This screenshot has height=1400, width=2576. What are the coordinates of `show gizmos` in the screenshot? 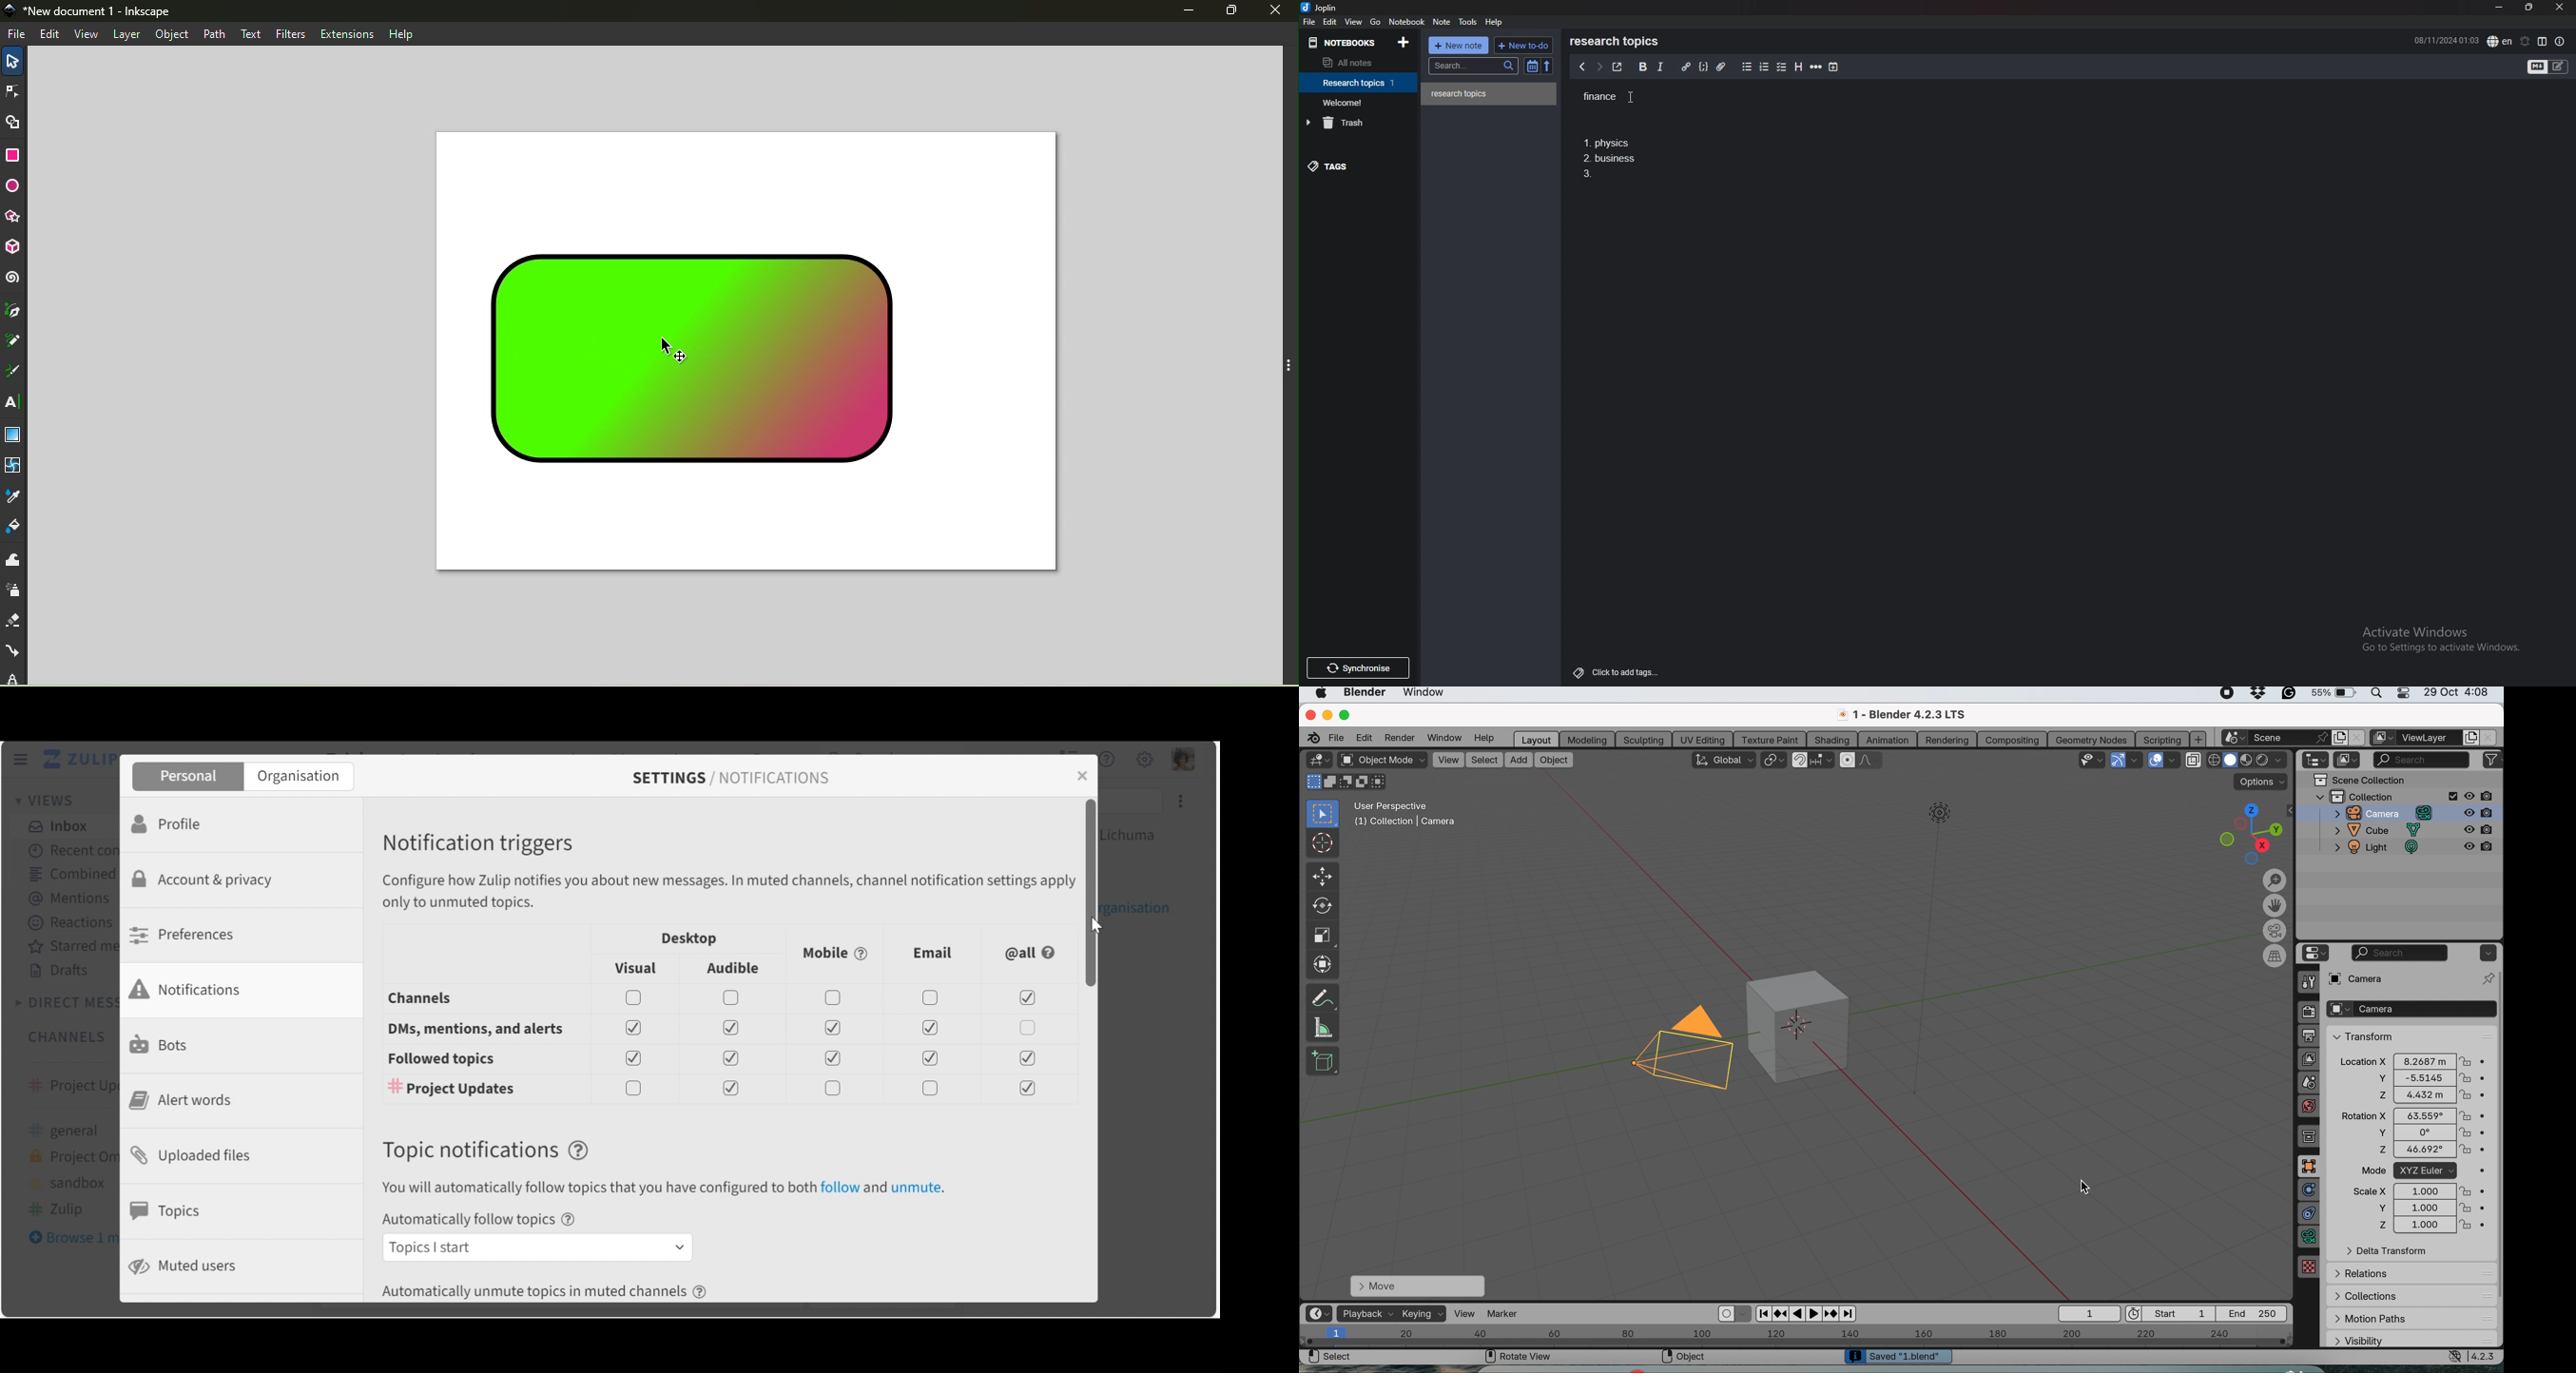 It's located at (2118, 760).